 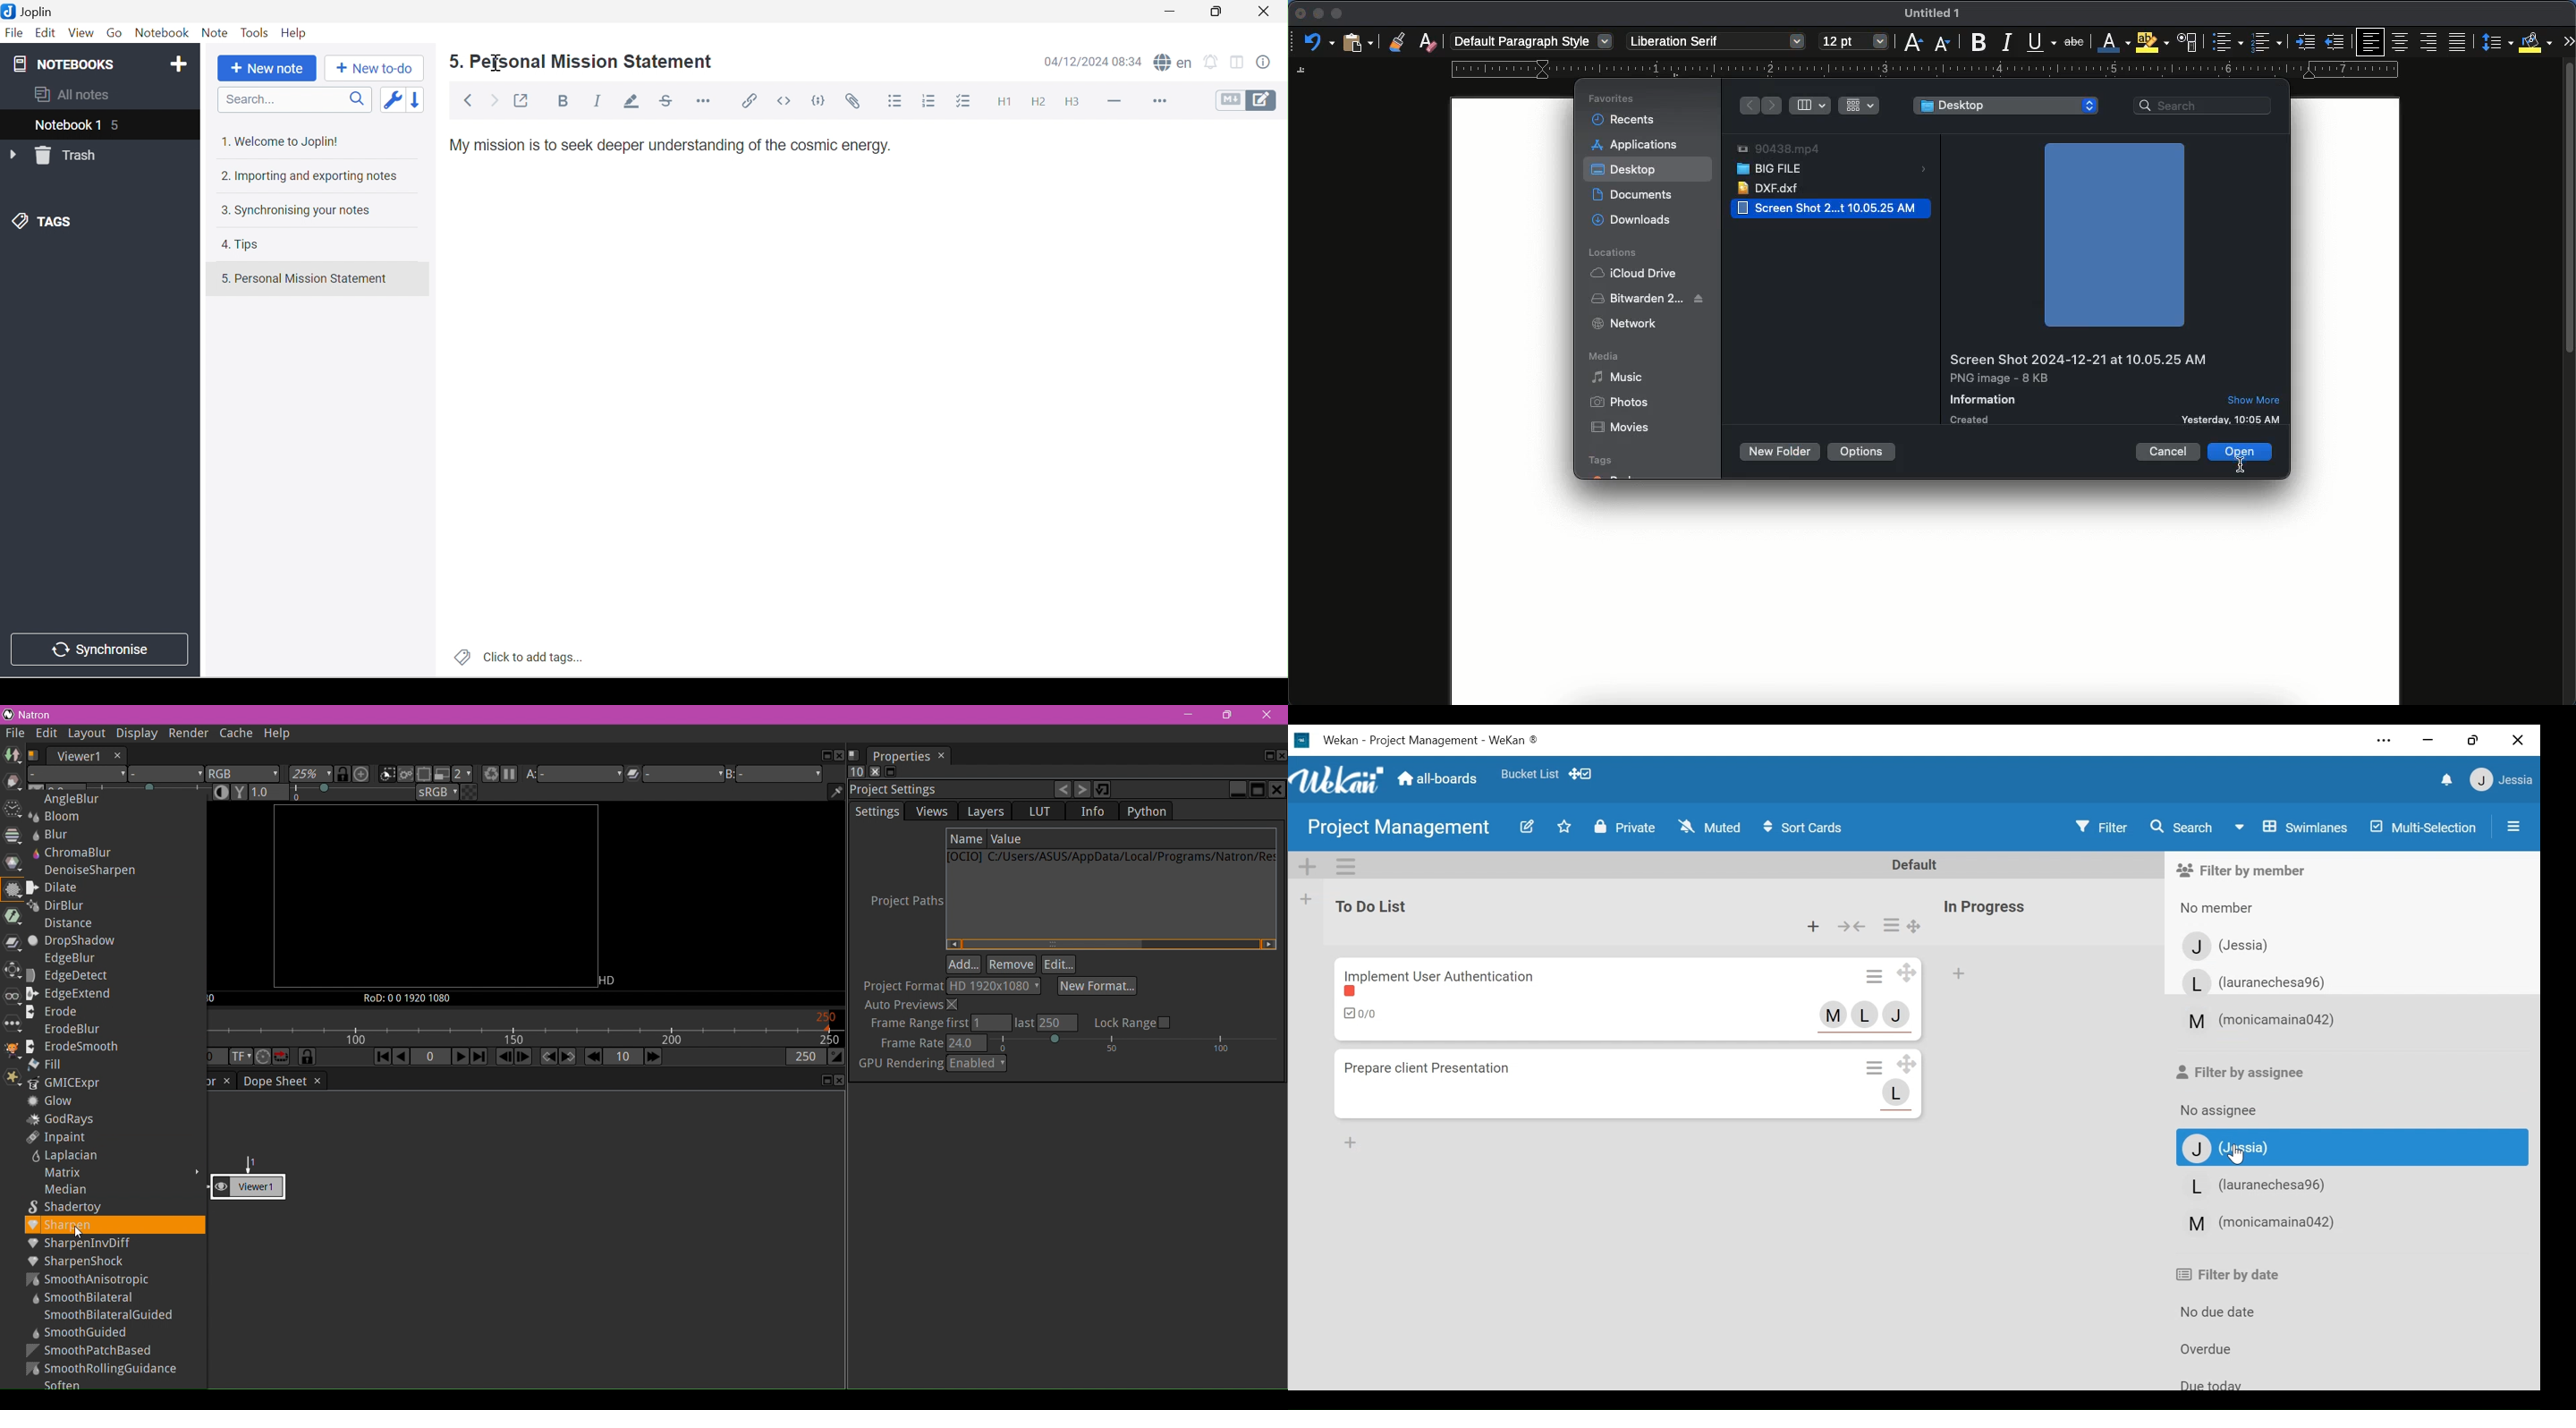 What do you see at coordinates (1168, 13) in the screenshot?
I see `Minimize` at bounding box center [1168, 13].